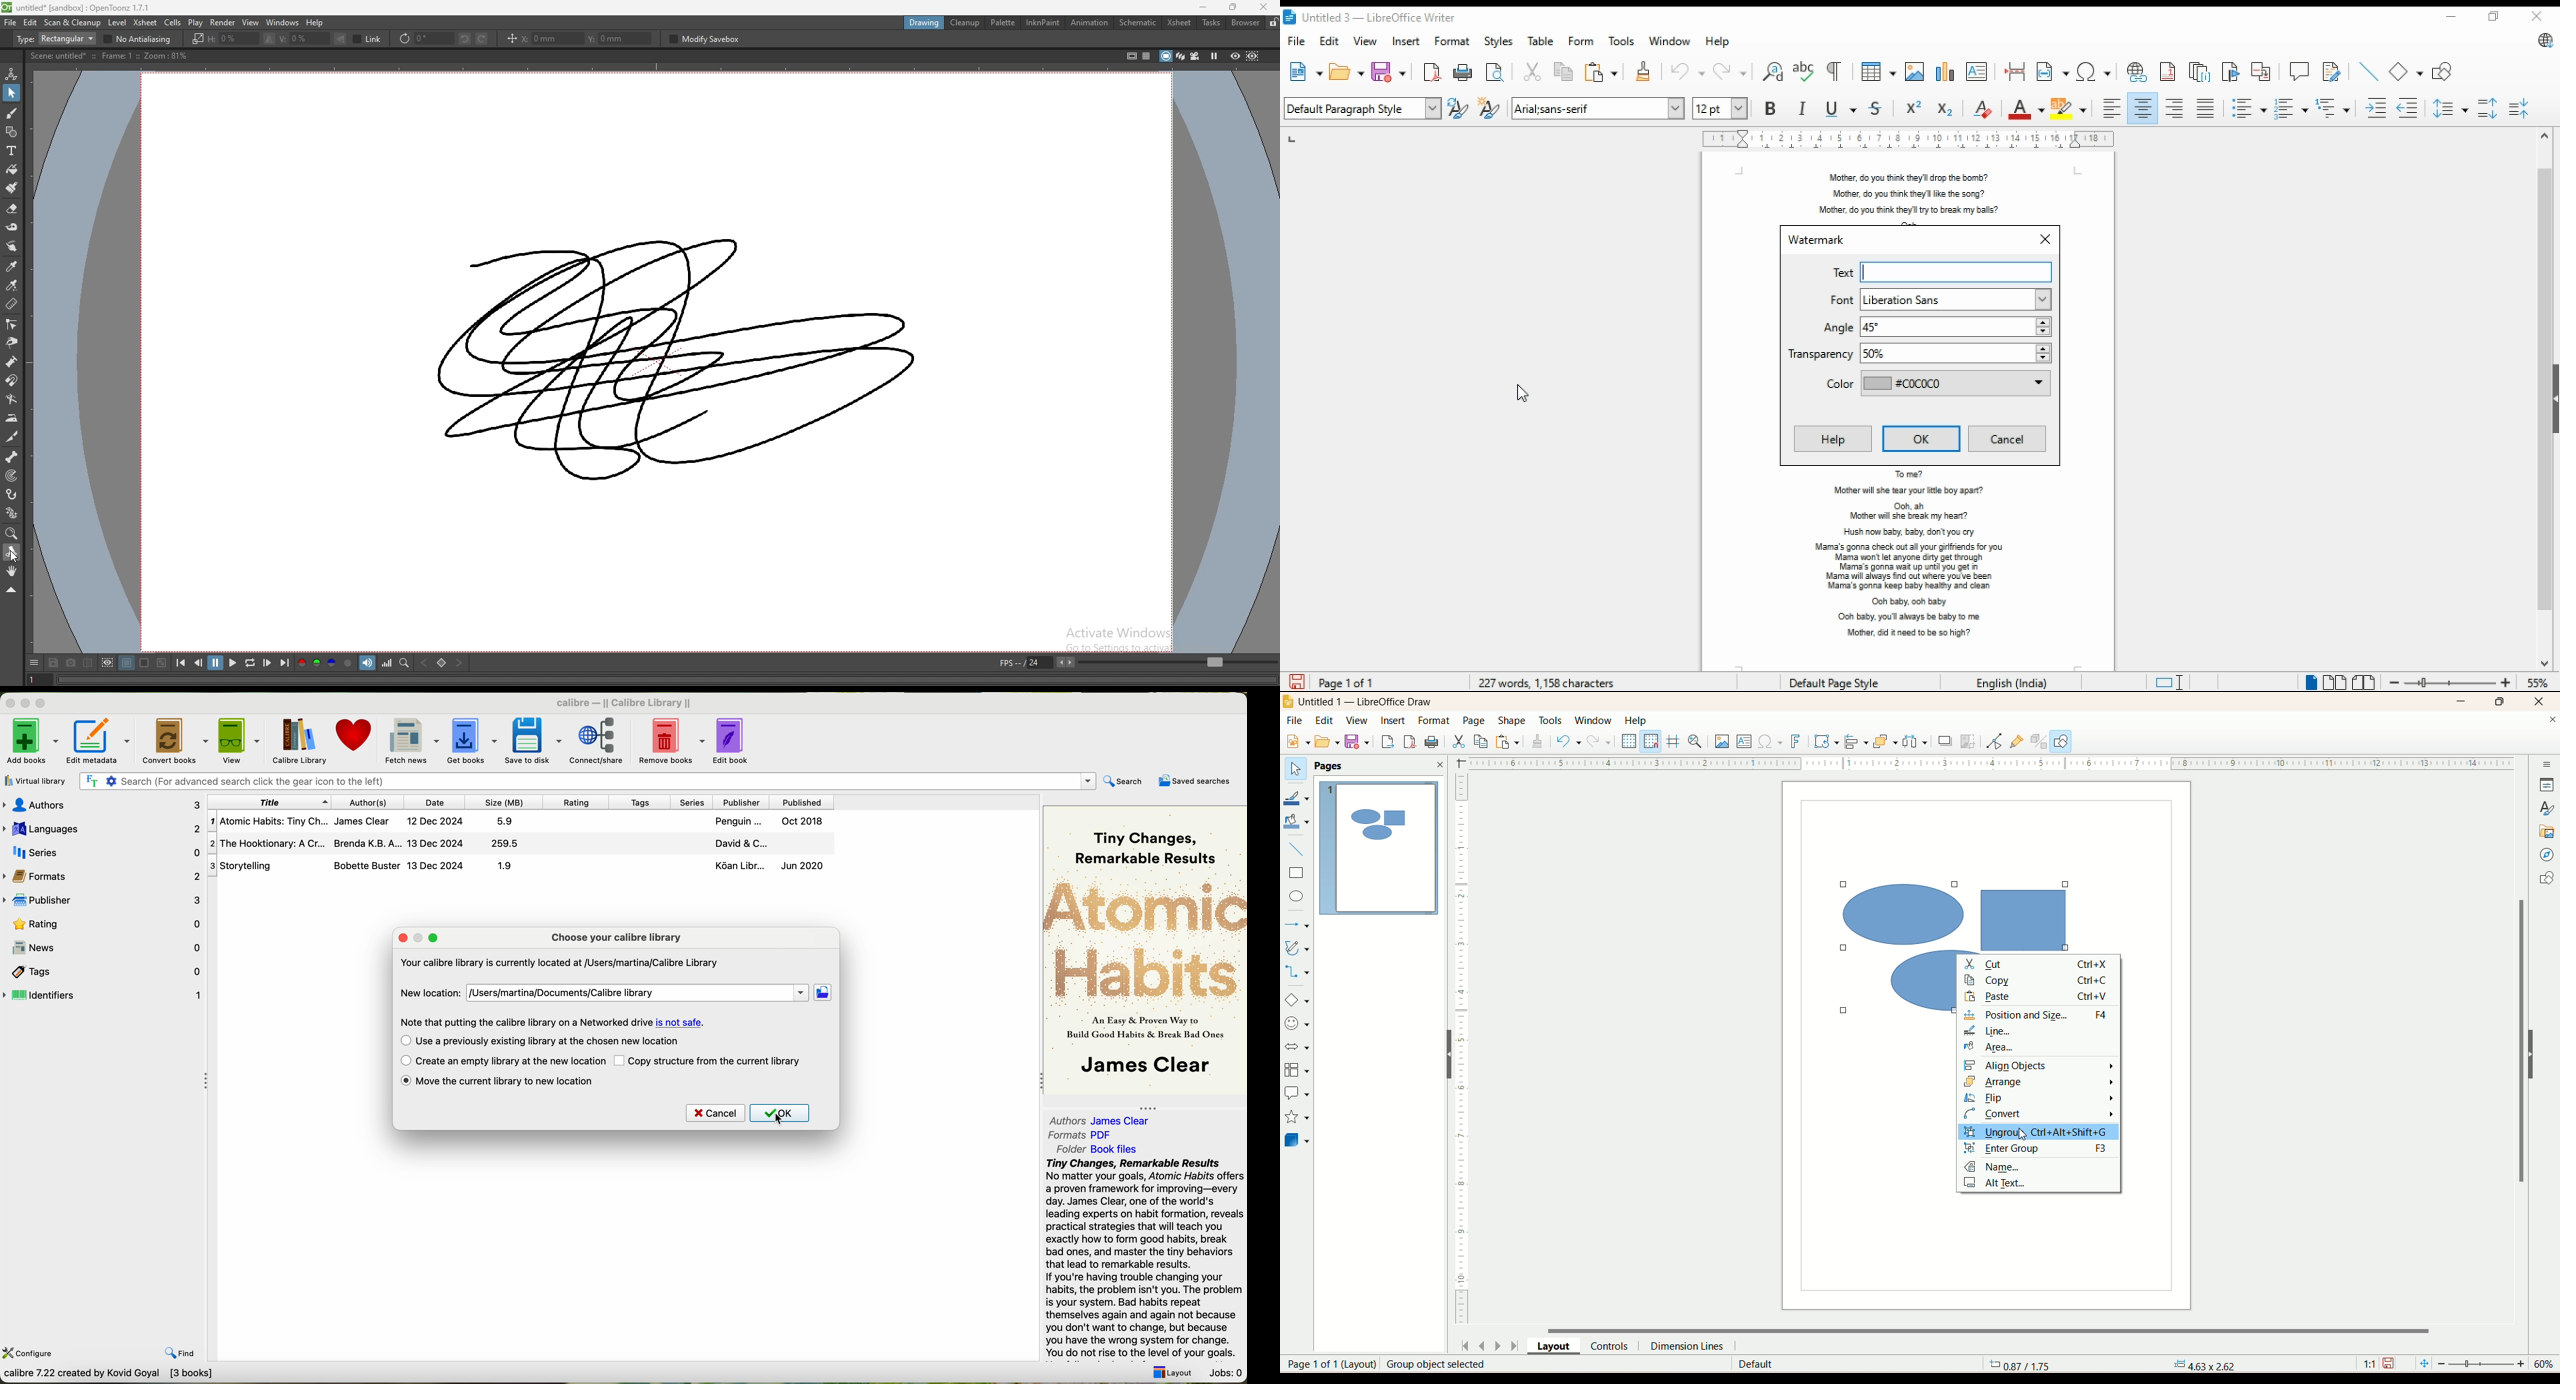 This screenshot has width=2576, height=1400. Describe the element at coordinates (1070, 1150) in the screenshot. I see `folder` at that location.